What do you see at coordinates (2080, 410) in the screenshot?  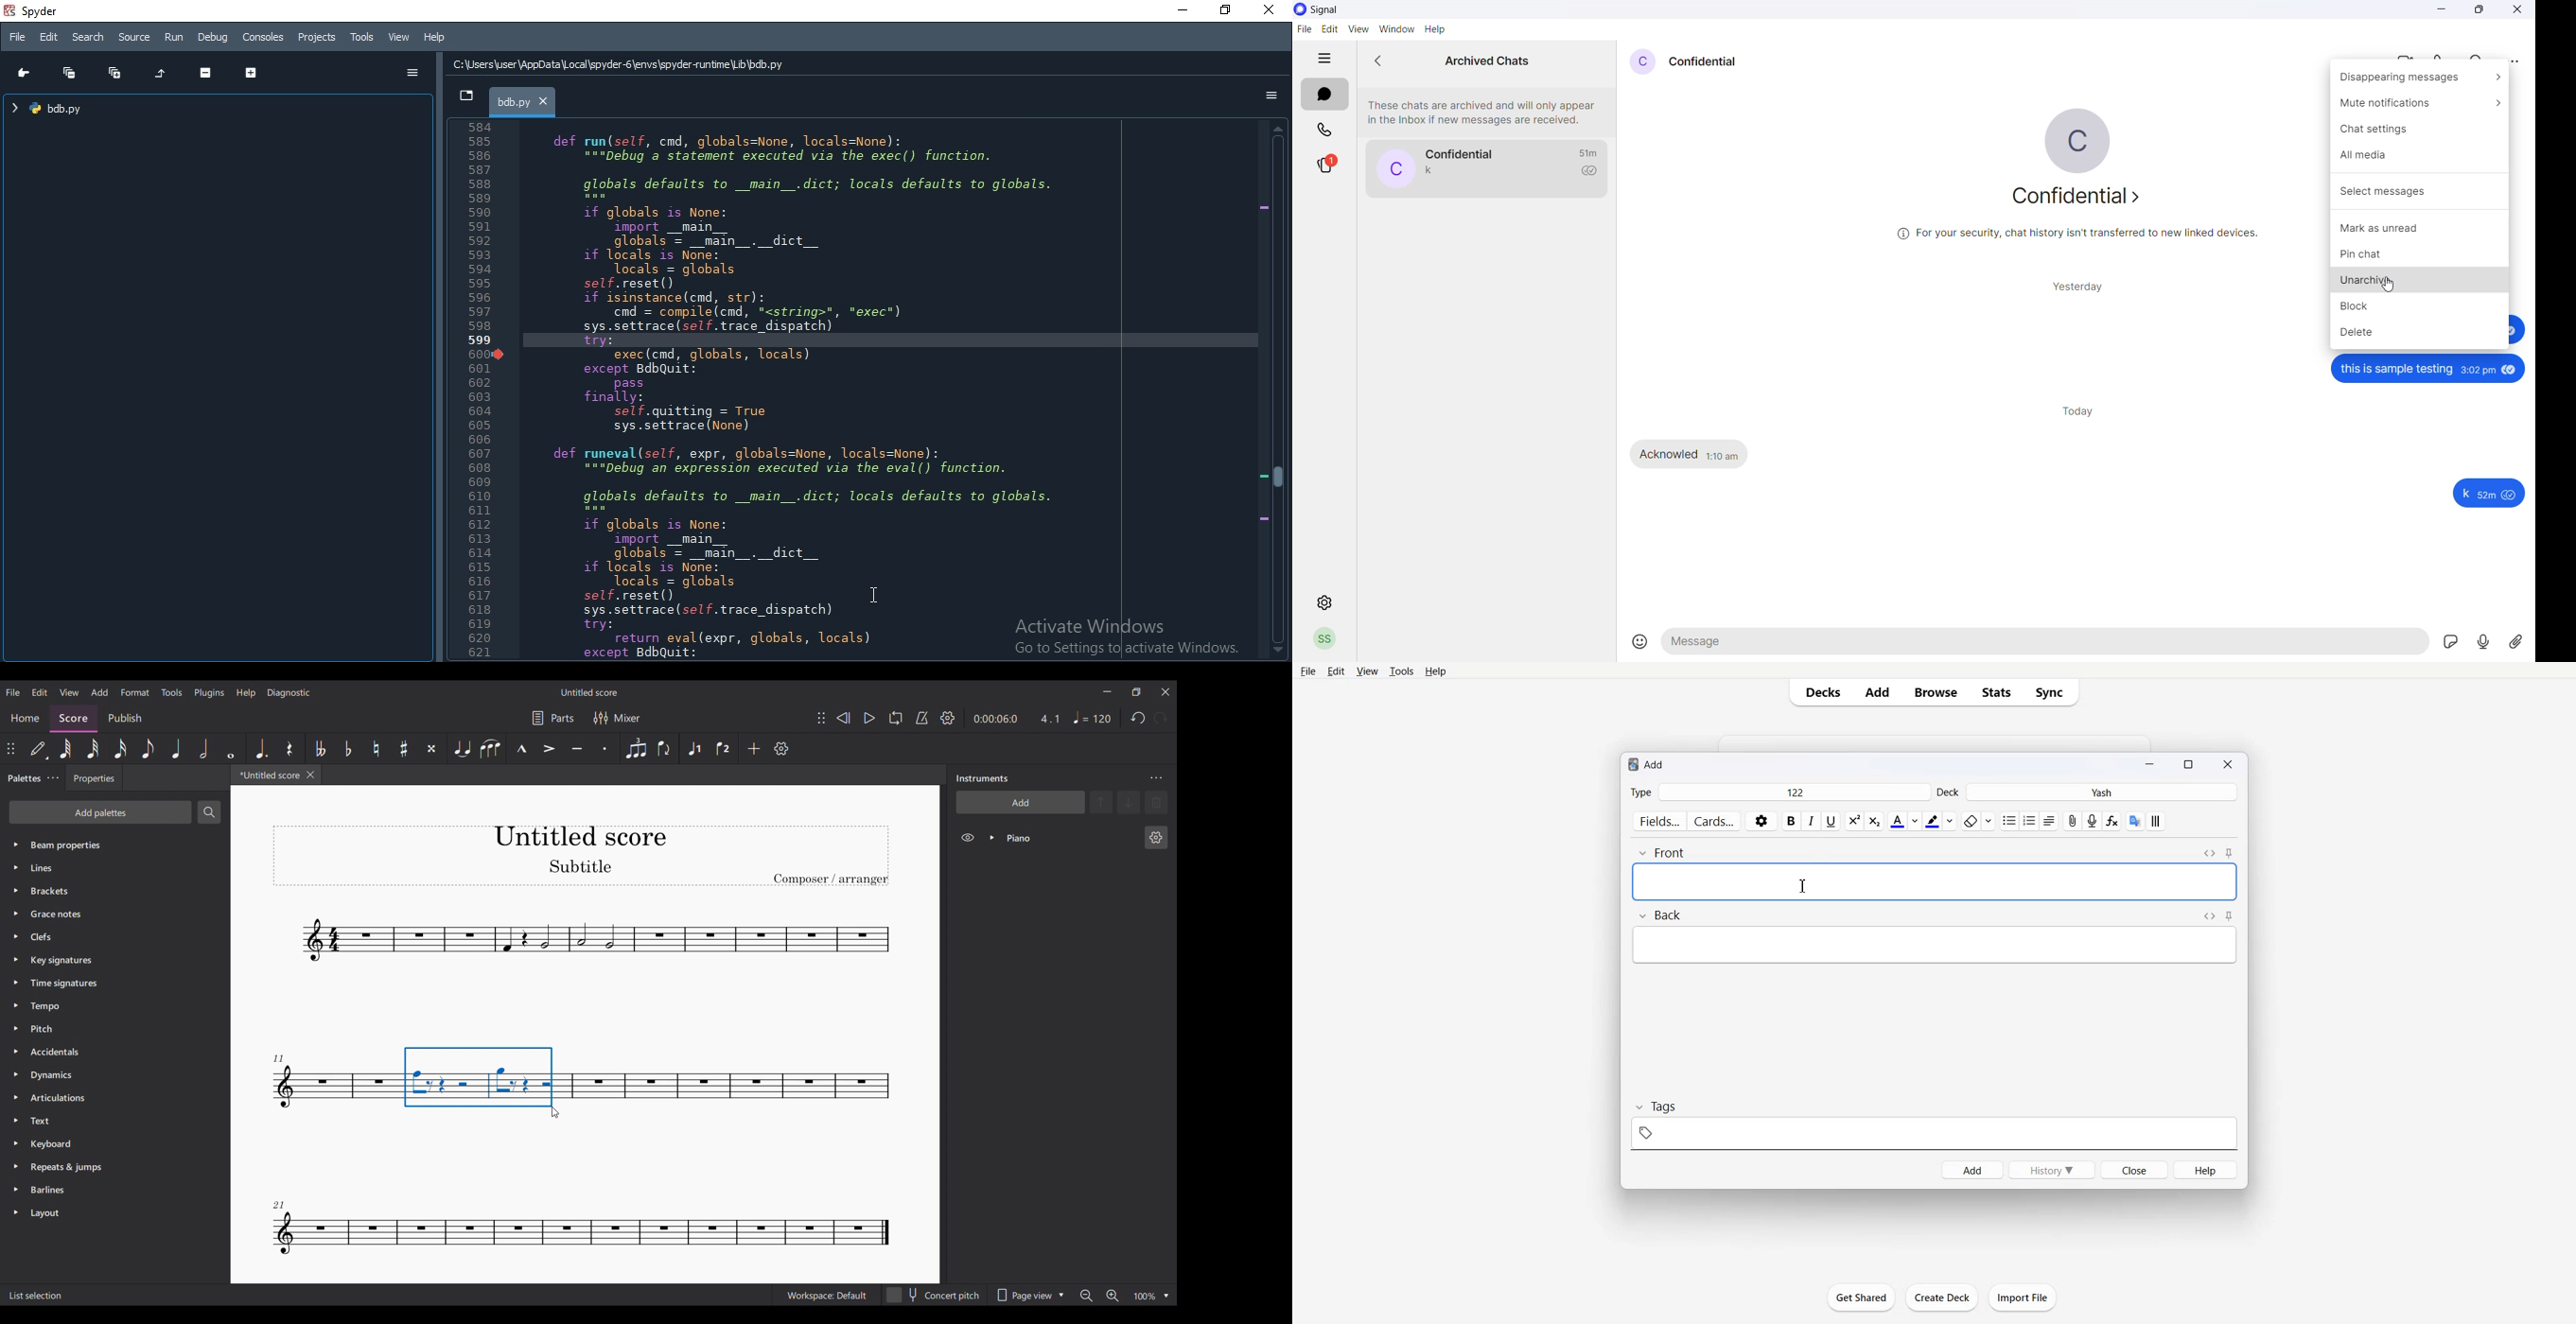 I see `today messages heading` at bounding box center [2080, 410].